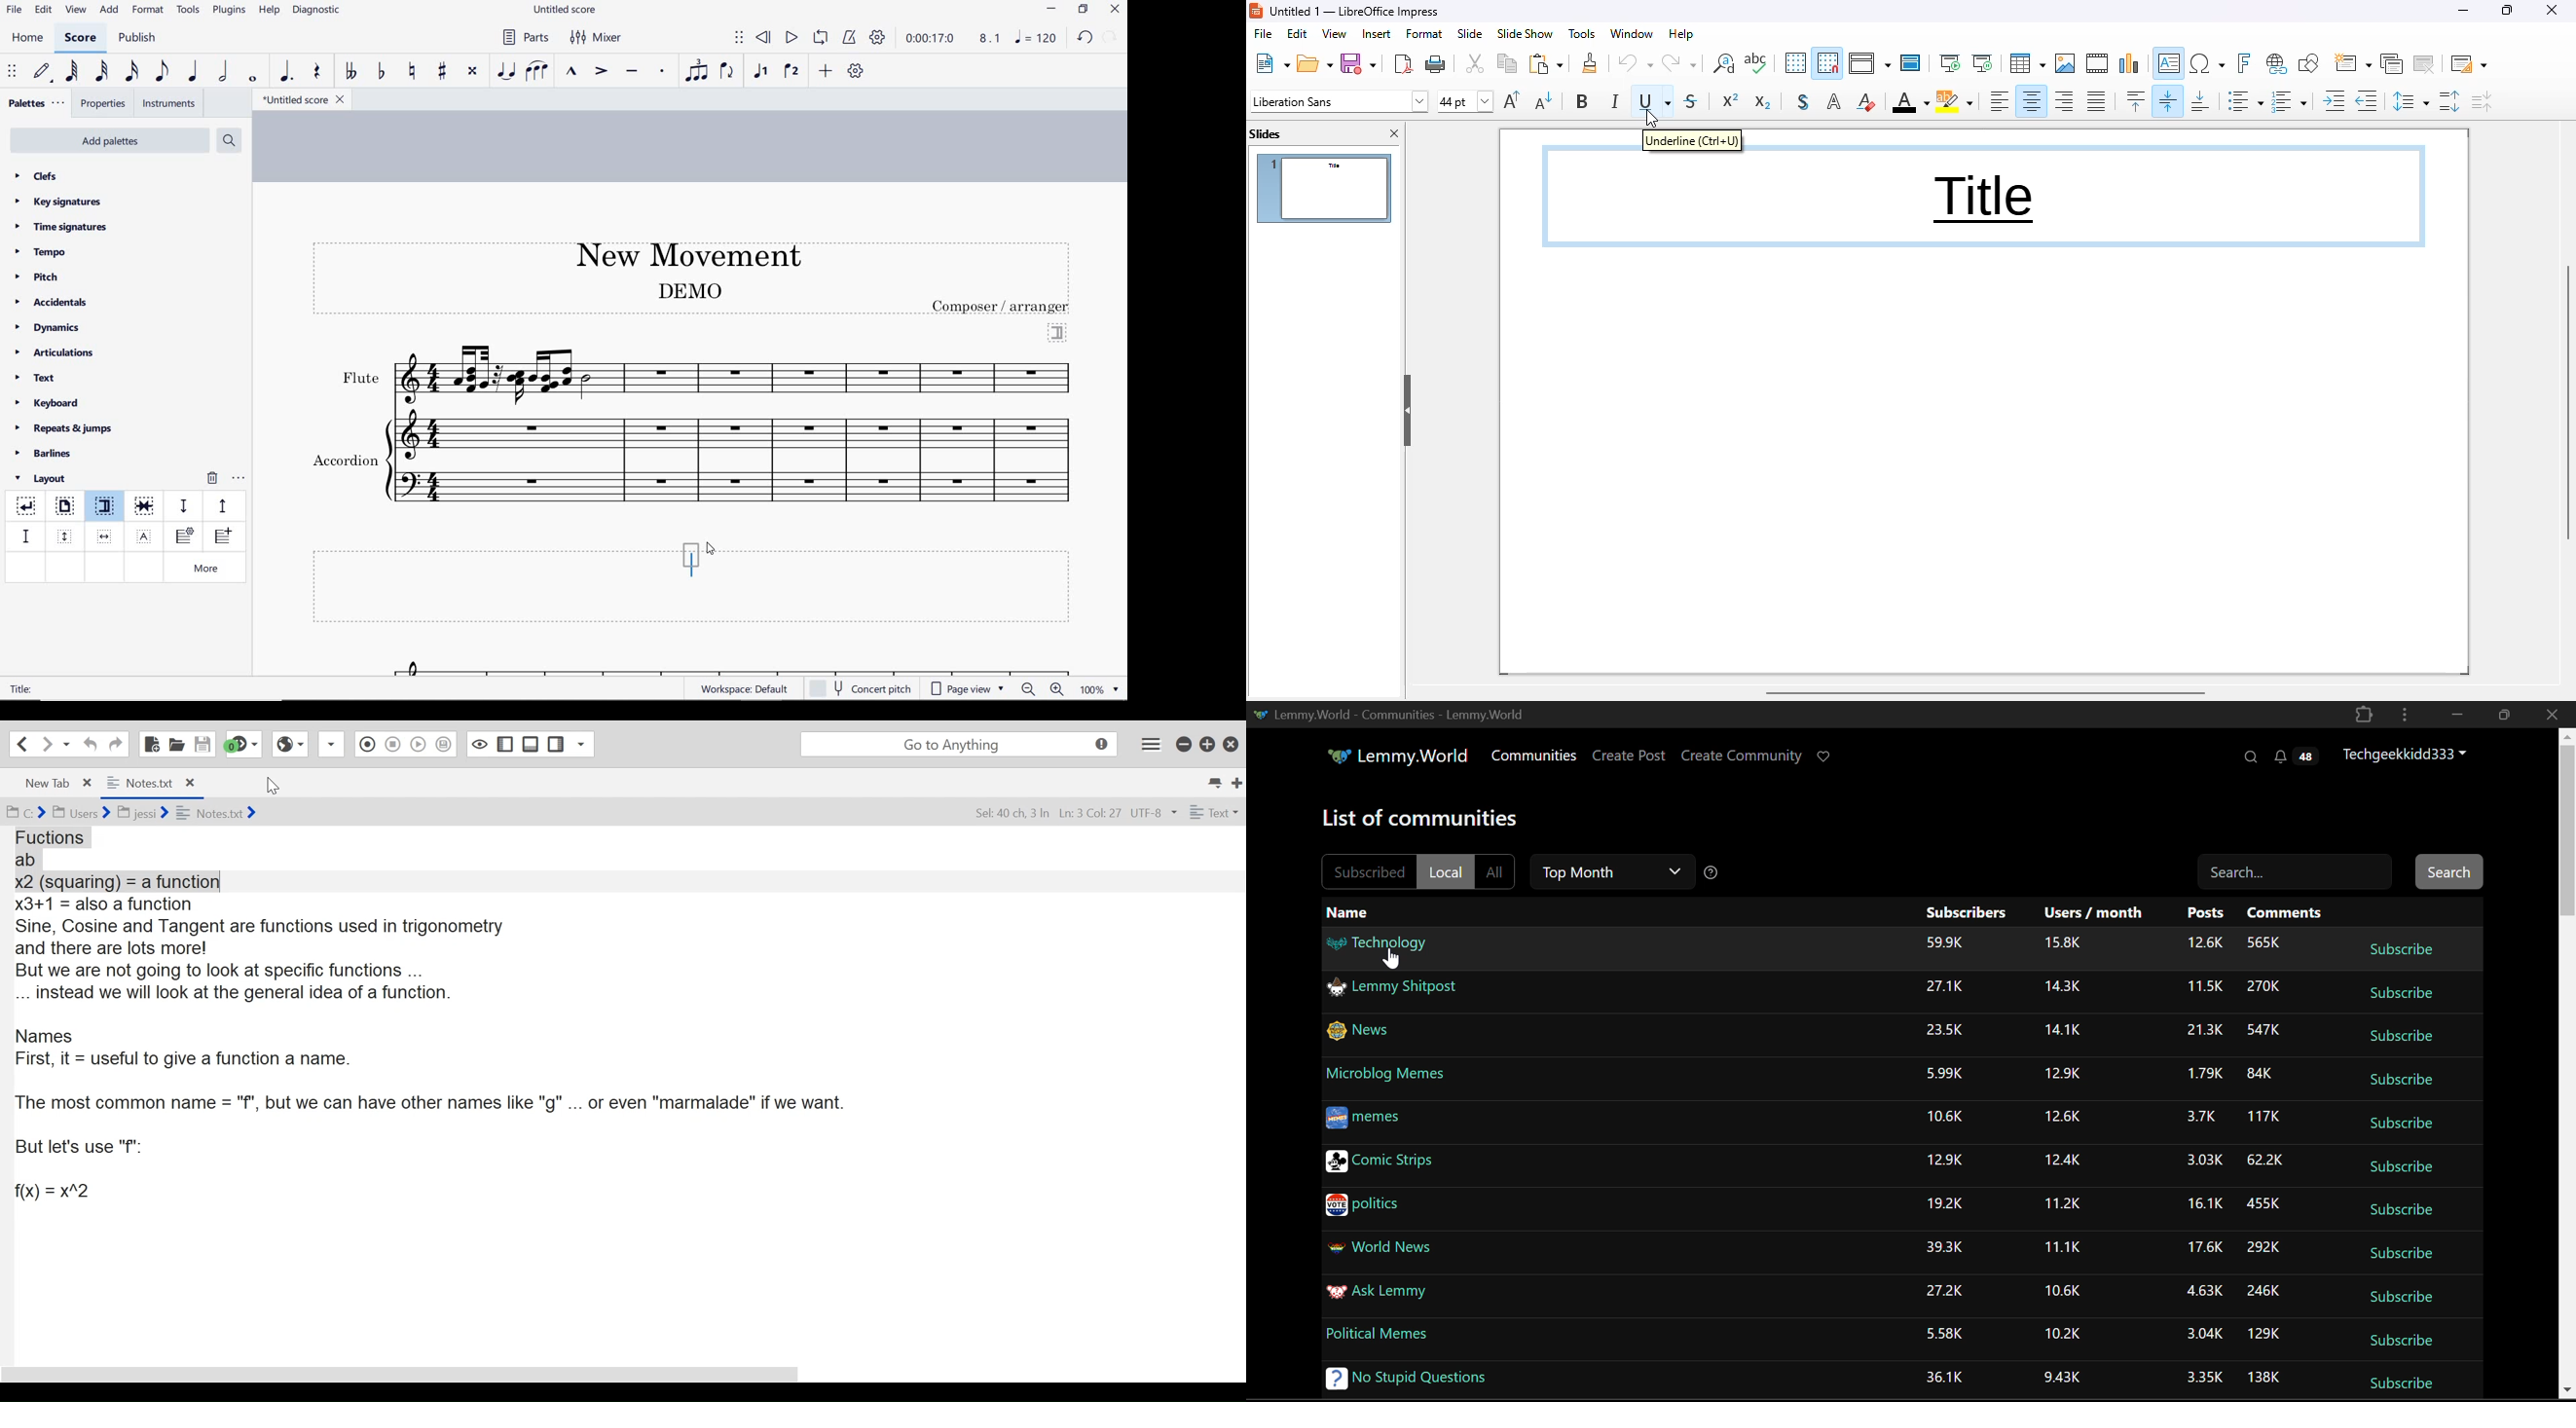 The width and height of the screenshot is (2576, 1428). I want to click on barlines, so click(48, 454).